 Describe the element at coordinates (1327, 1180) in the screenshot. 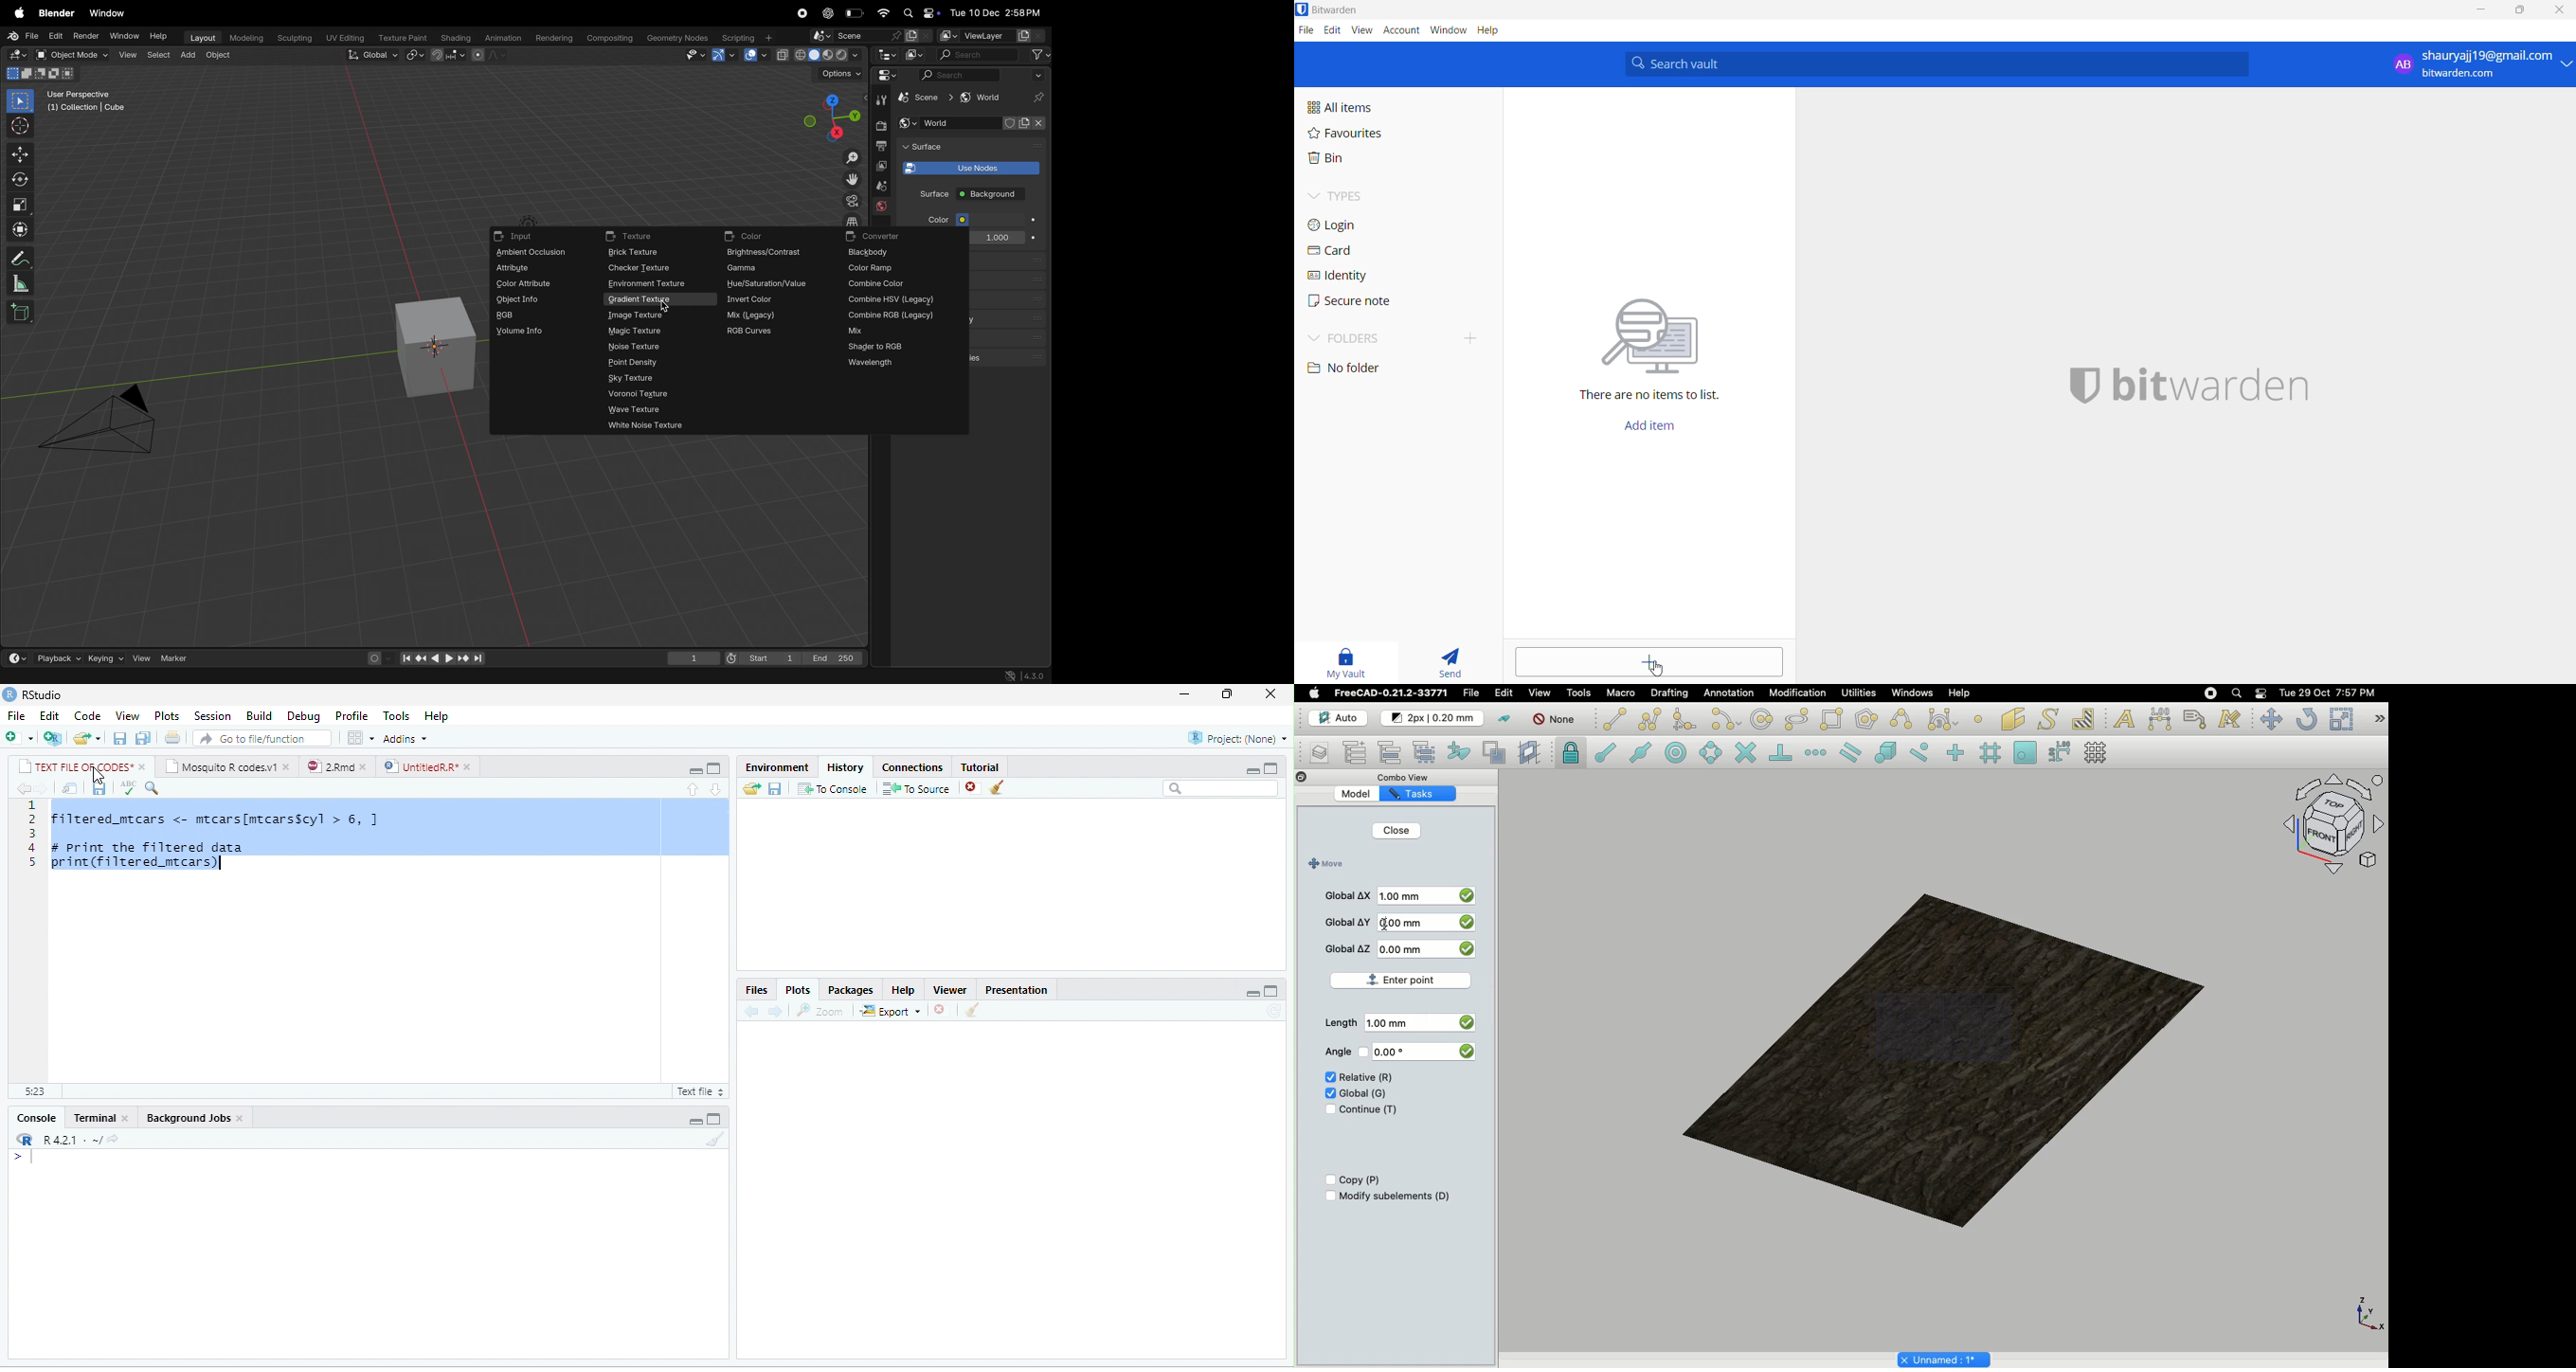

I see `Checkbox` at that location.